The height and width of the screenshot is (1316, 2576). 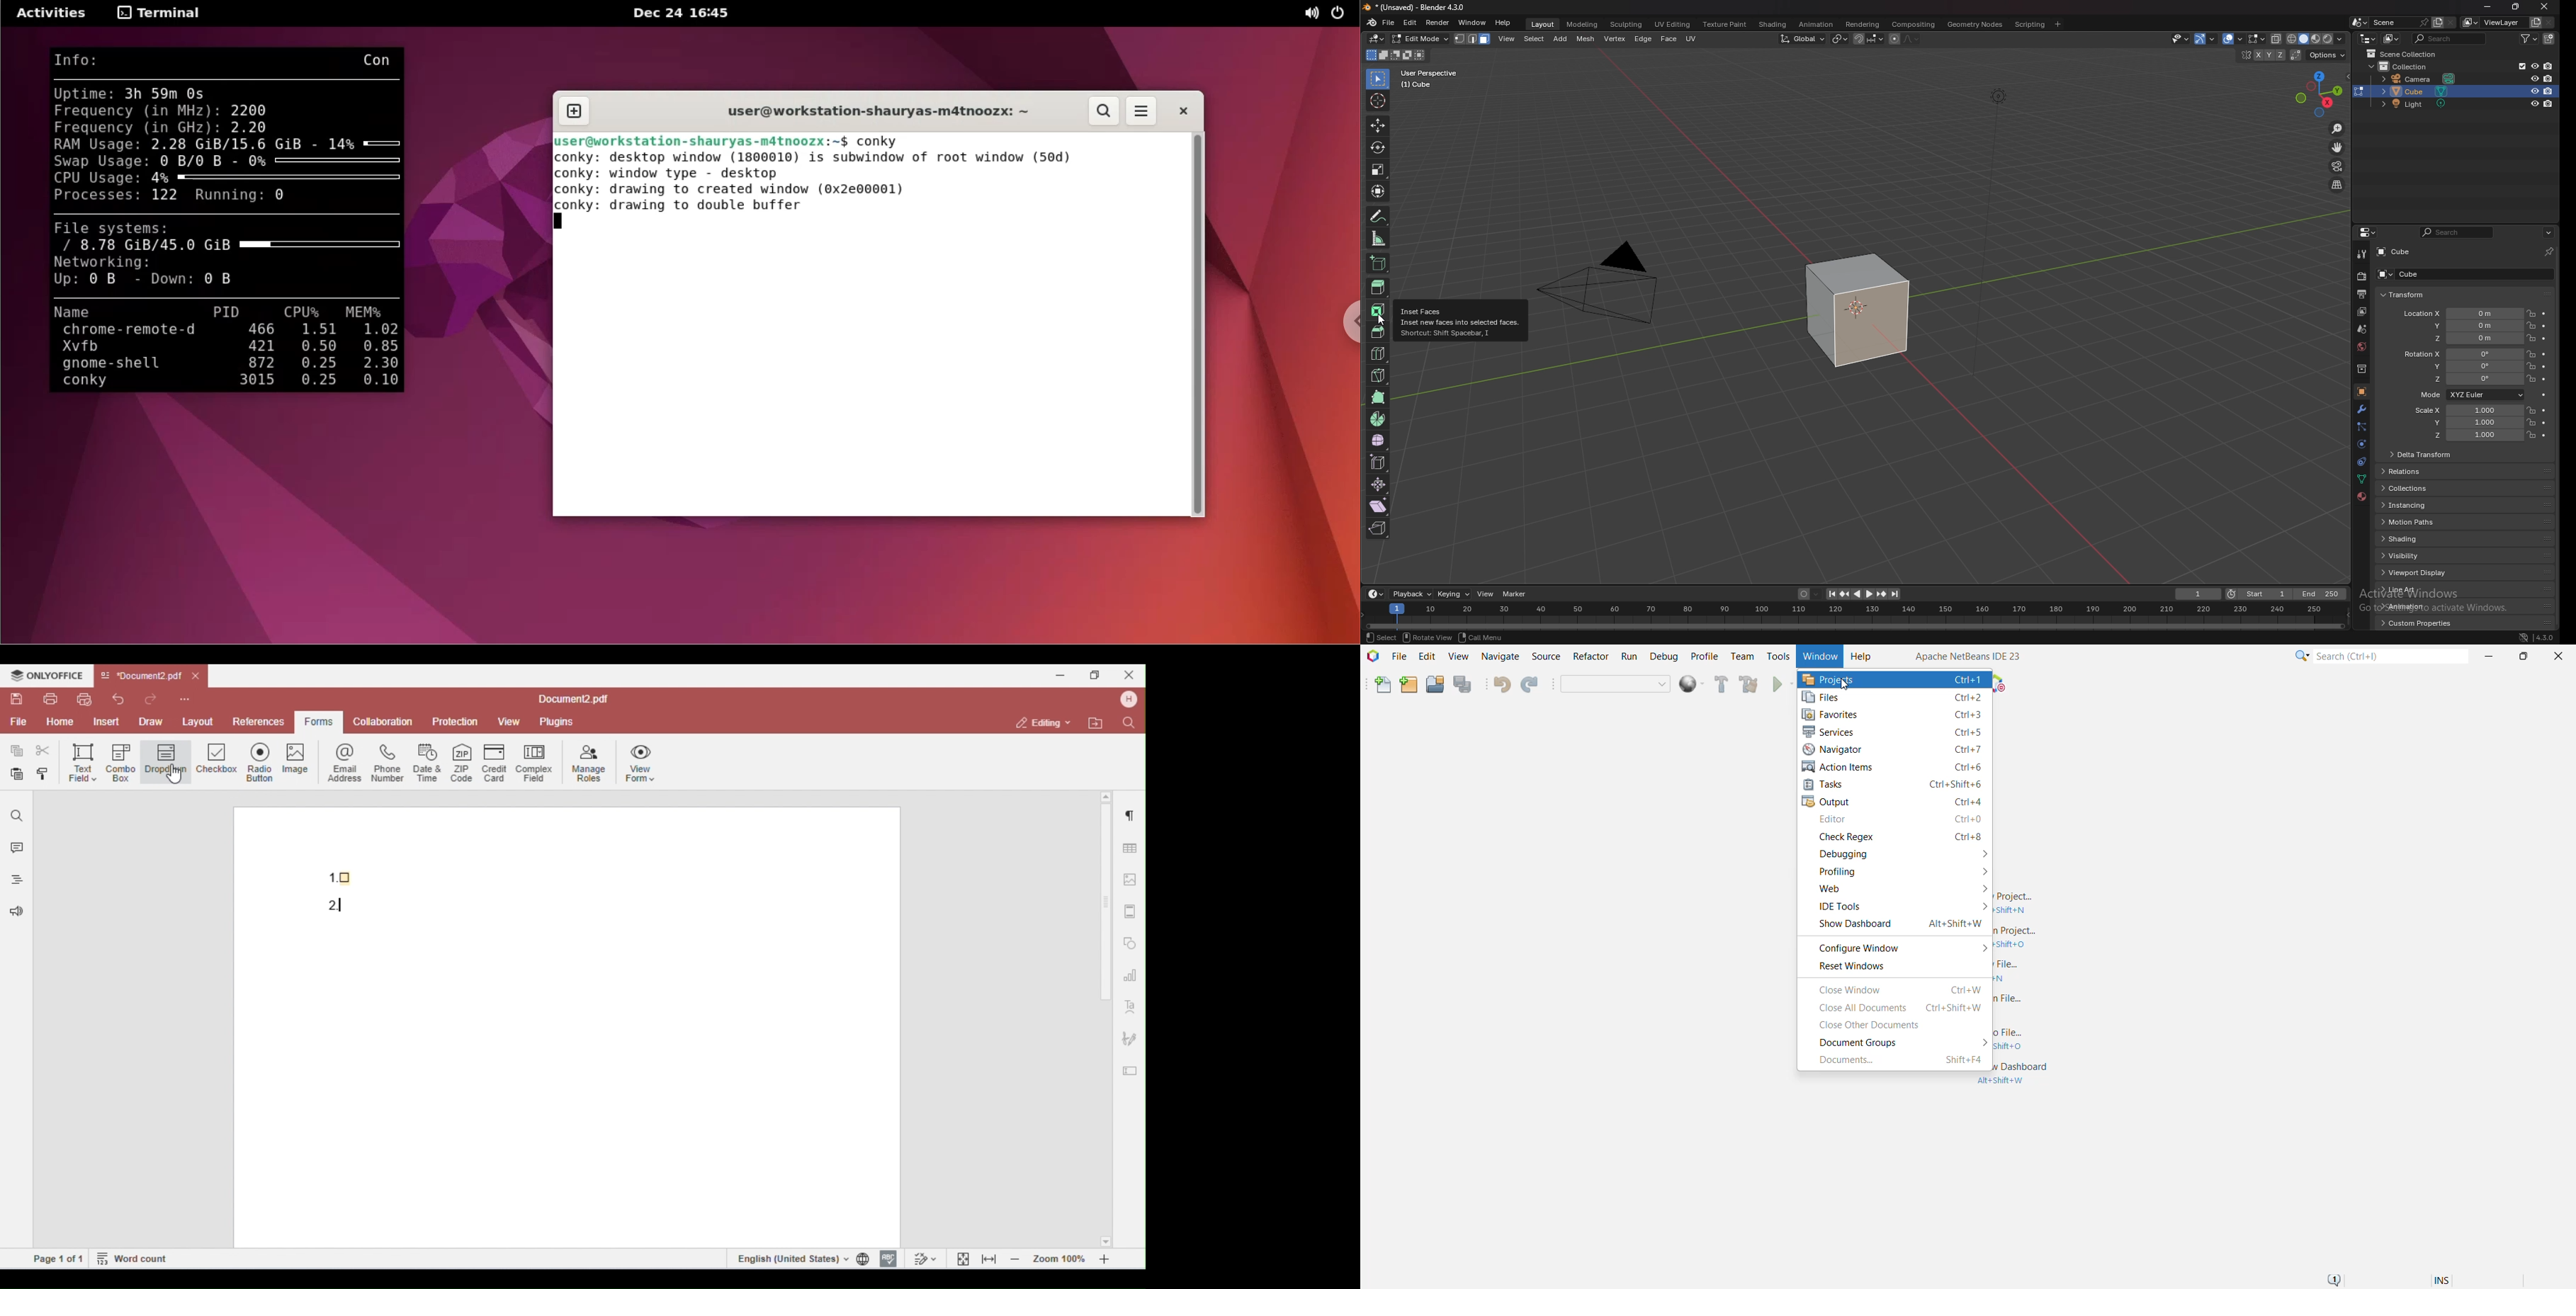 I want to click on rotation z, so click(x=2467, y=379).